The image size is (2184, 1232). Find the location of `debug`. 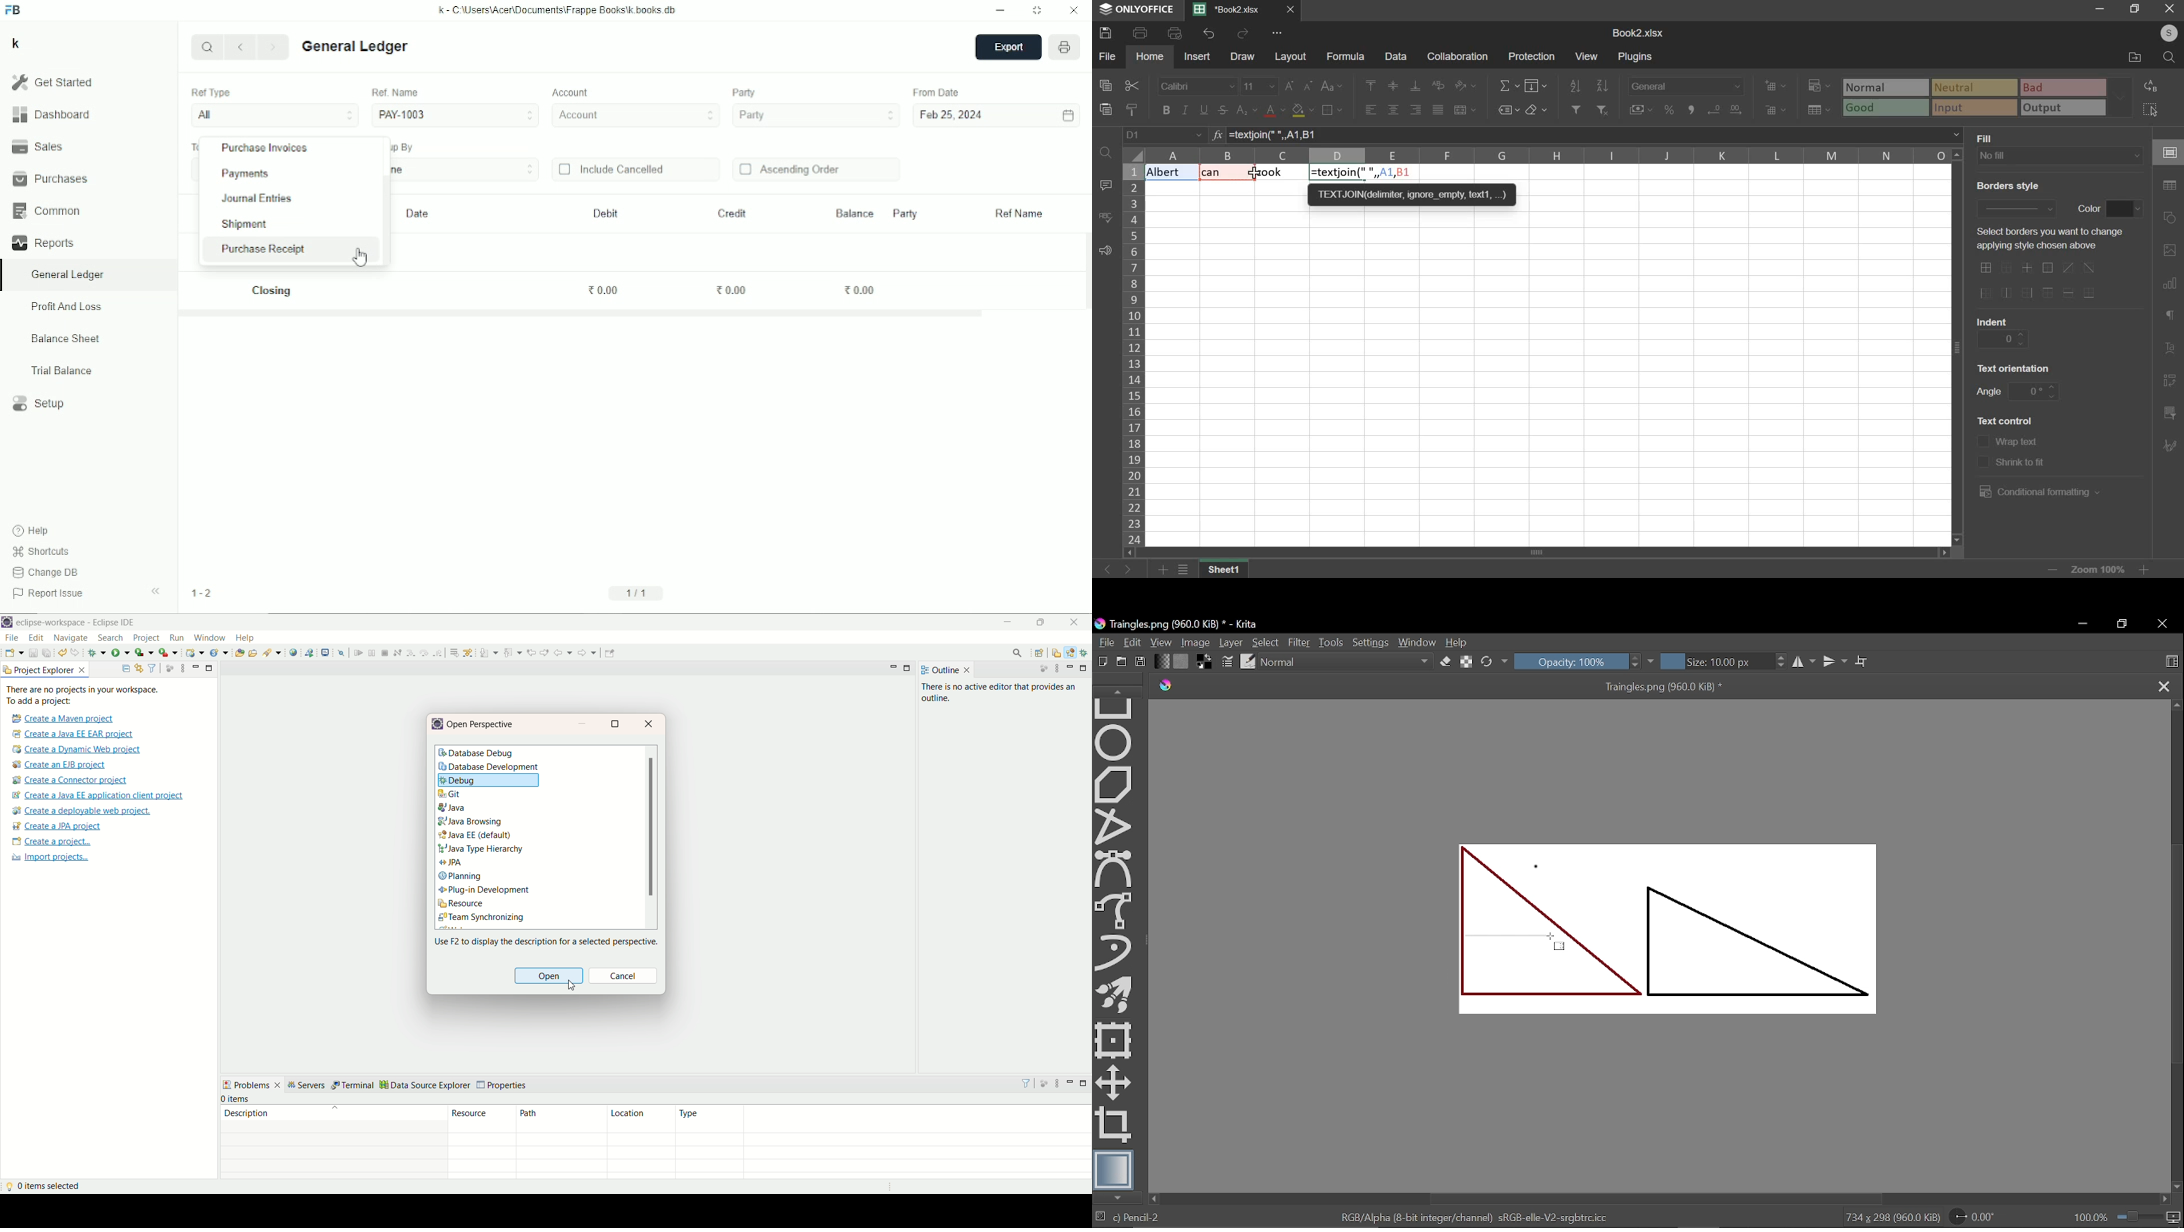

debug is located at coordinates (1085, 653).